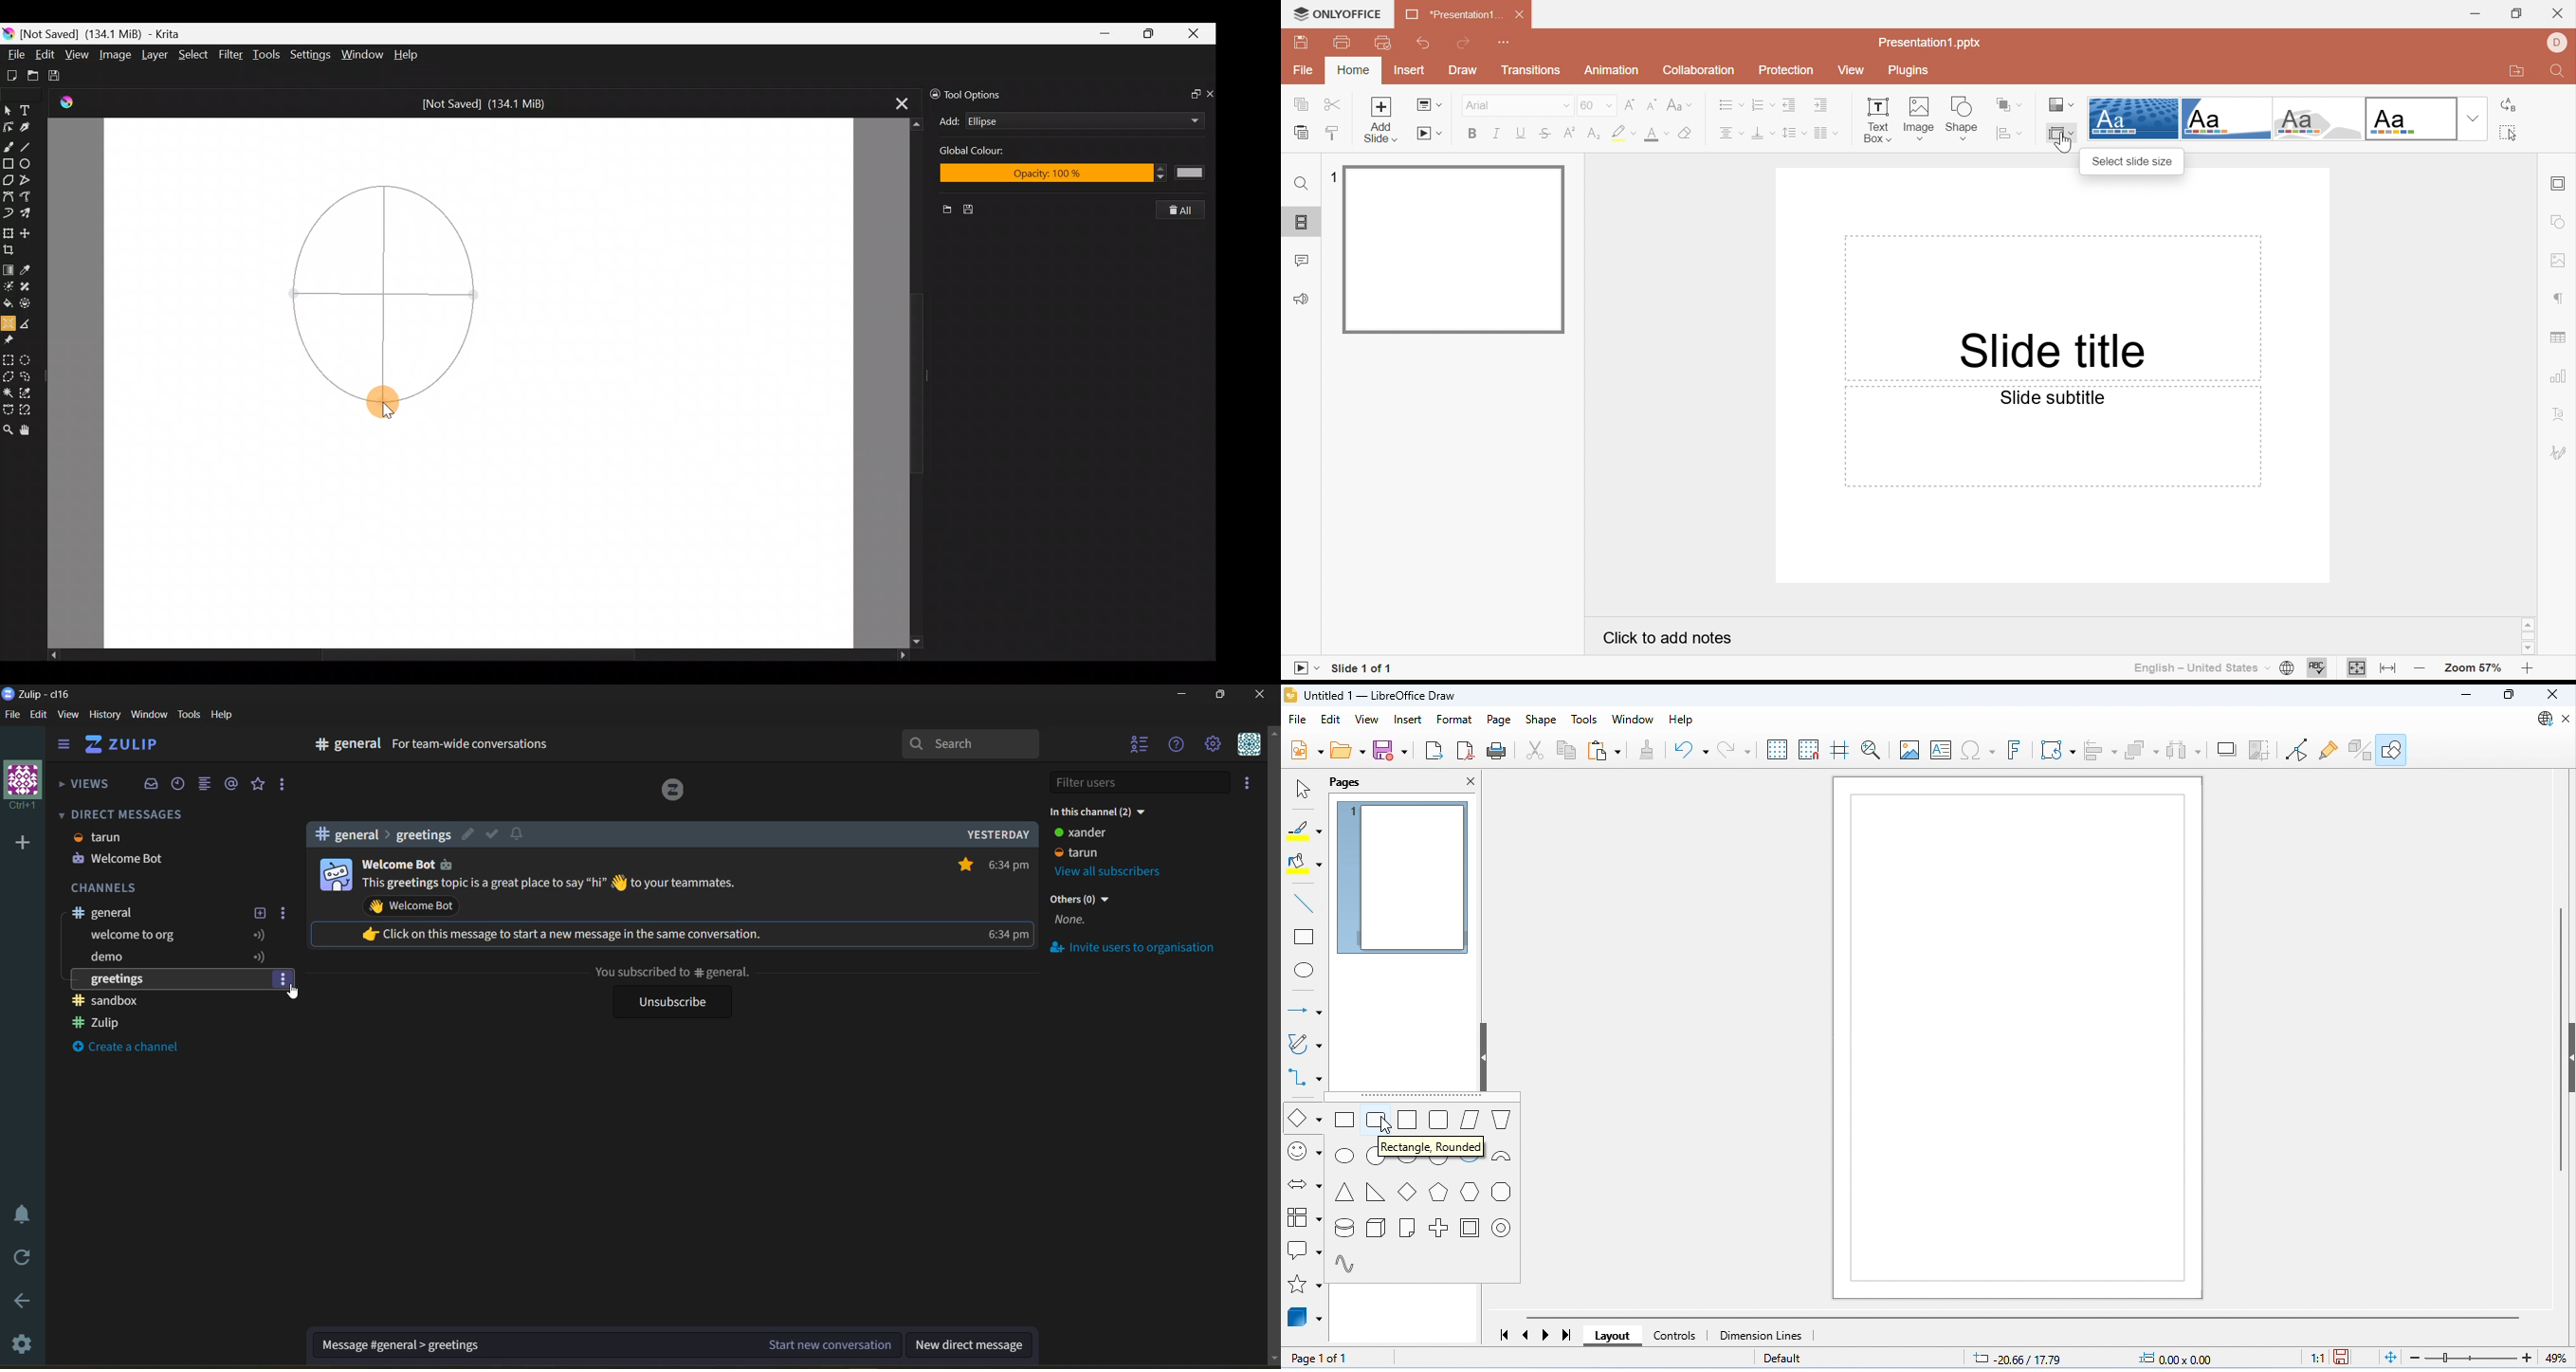 The image size is (2576, 1372). Describe the element at coordinates (1301, 222) in the screenshot. I see `Slides` at that location.